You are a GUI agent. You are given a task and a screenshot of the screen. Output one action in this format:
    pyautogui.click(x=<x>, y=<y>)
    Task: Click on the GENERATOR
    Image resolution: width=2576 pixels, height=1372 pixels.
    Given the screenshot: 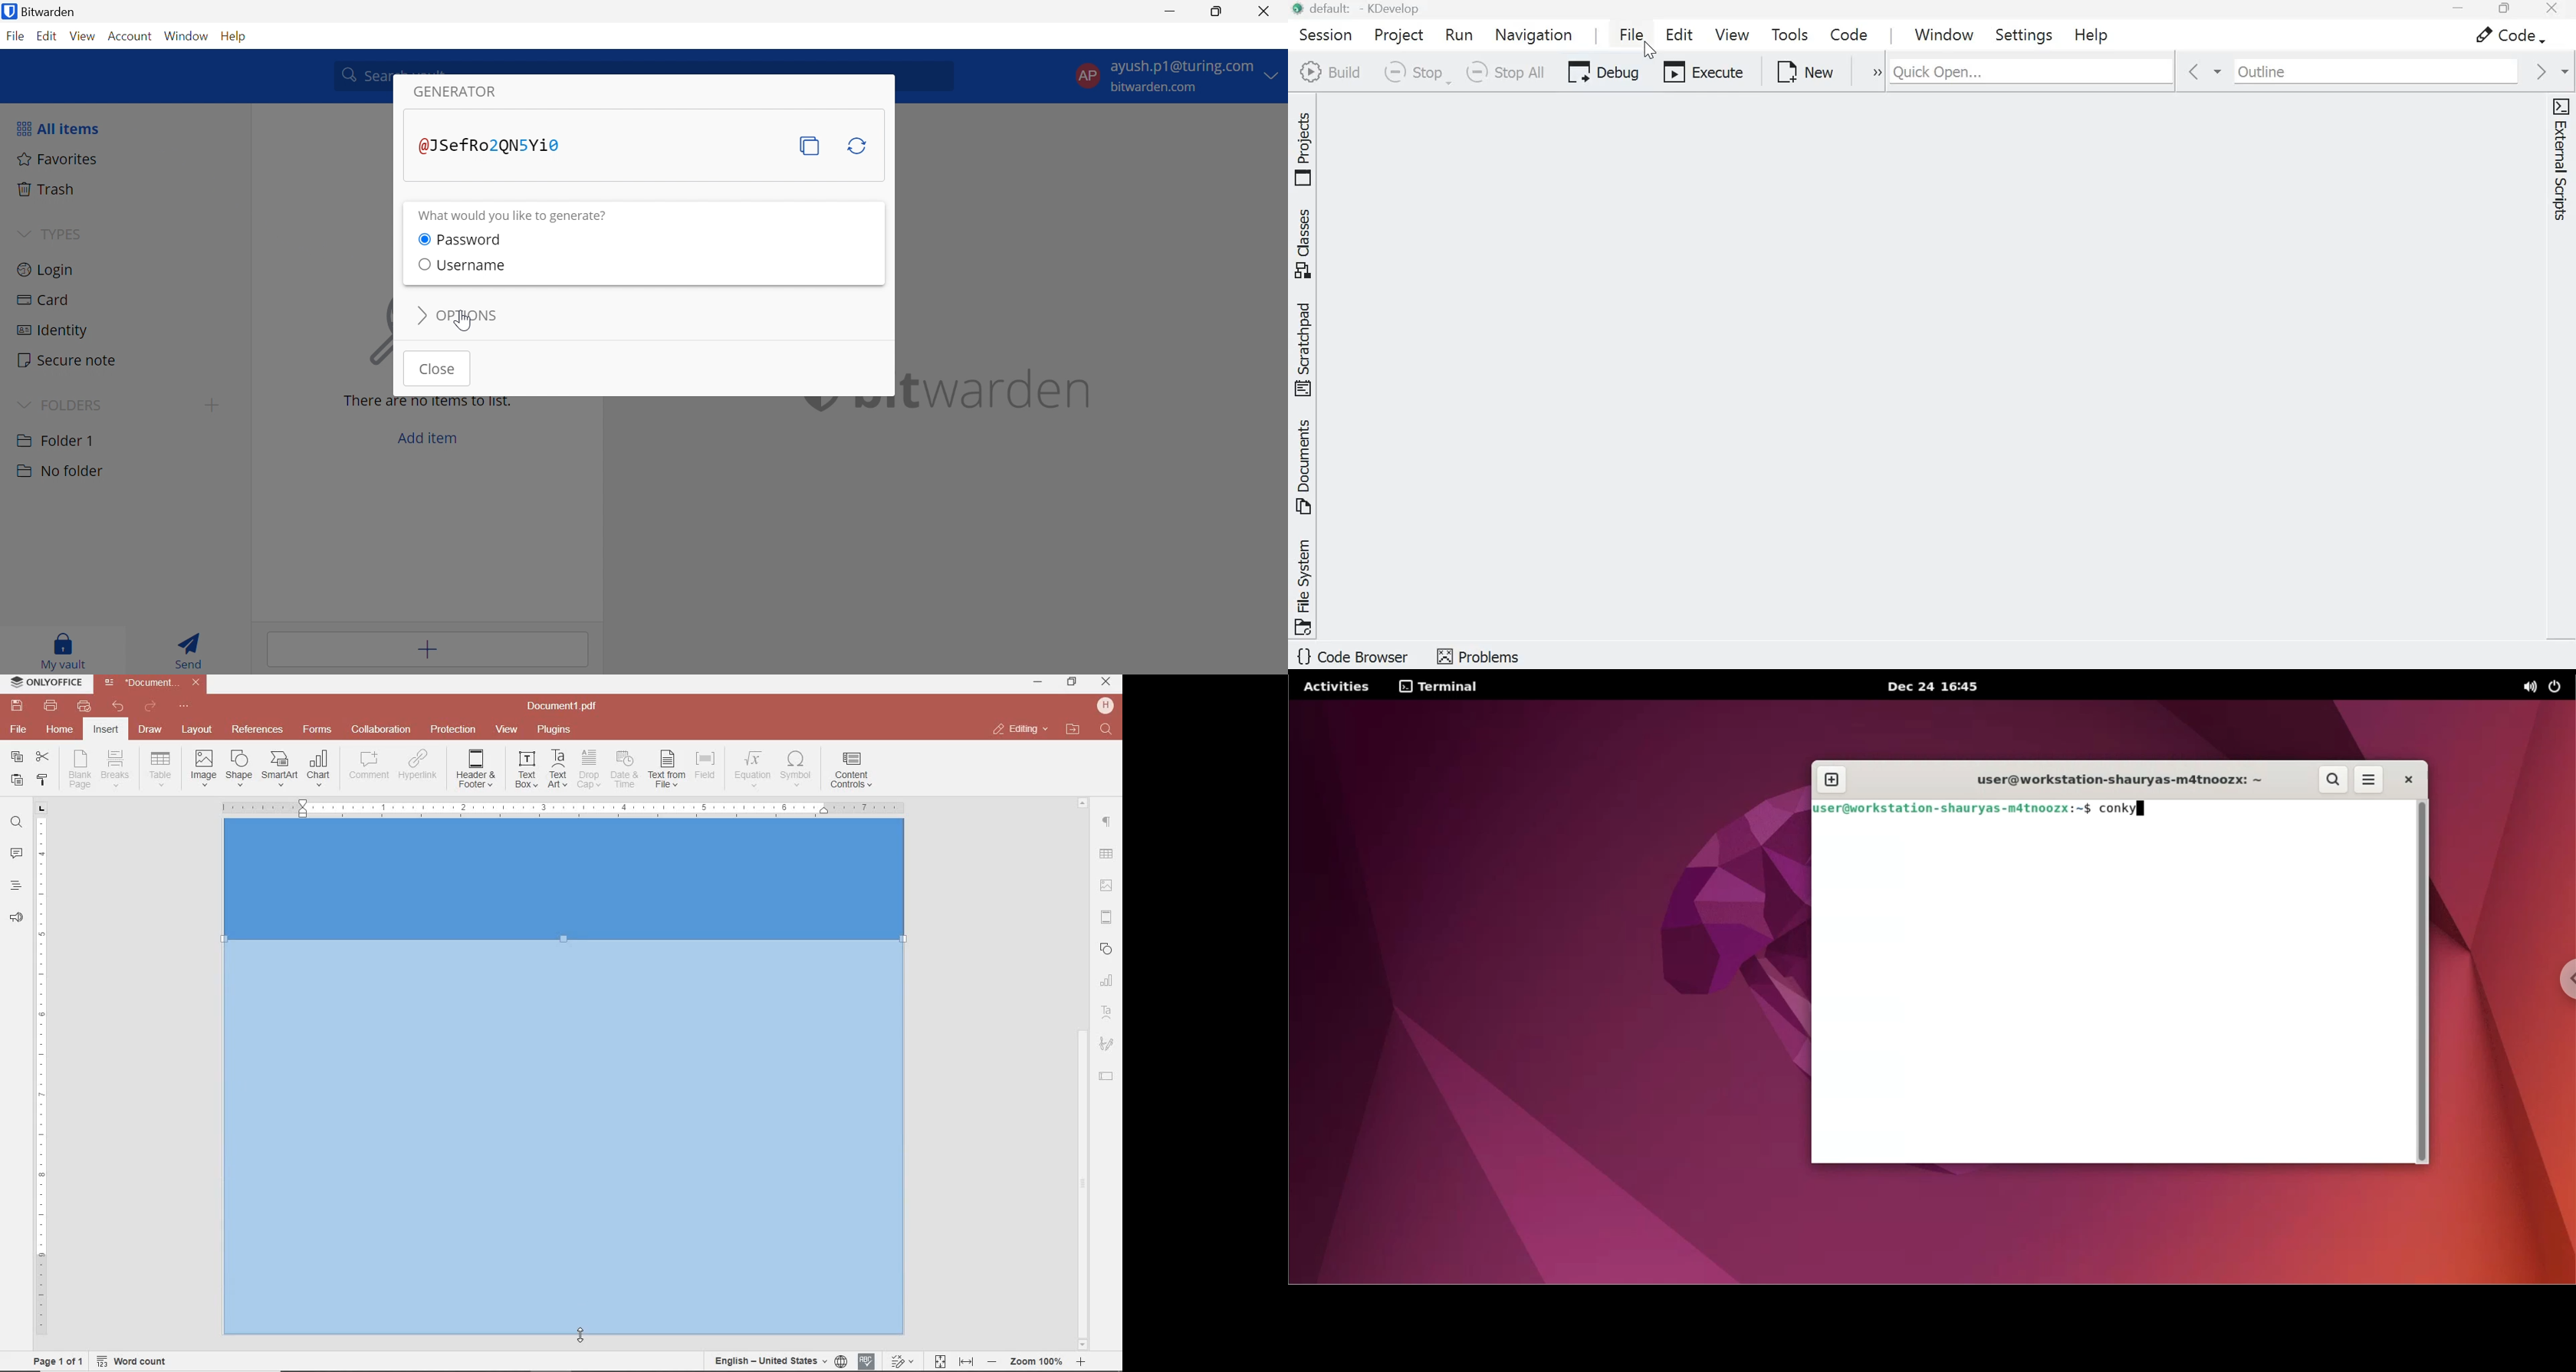 What is the action you would take?
    pyautogui.click(x=457, y=92)
    